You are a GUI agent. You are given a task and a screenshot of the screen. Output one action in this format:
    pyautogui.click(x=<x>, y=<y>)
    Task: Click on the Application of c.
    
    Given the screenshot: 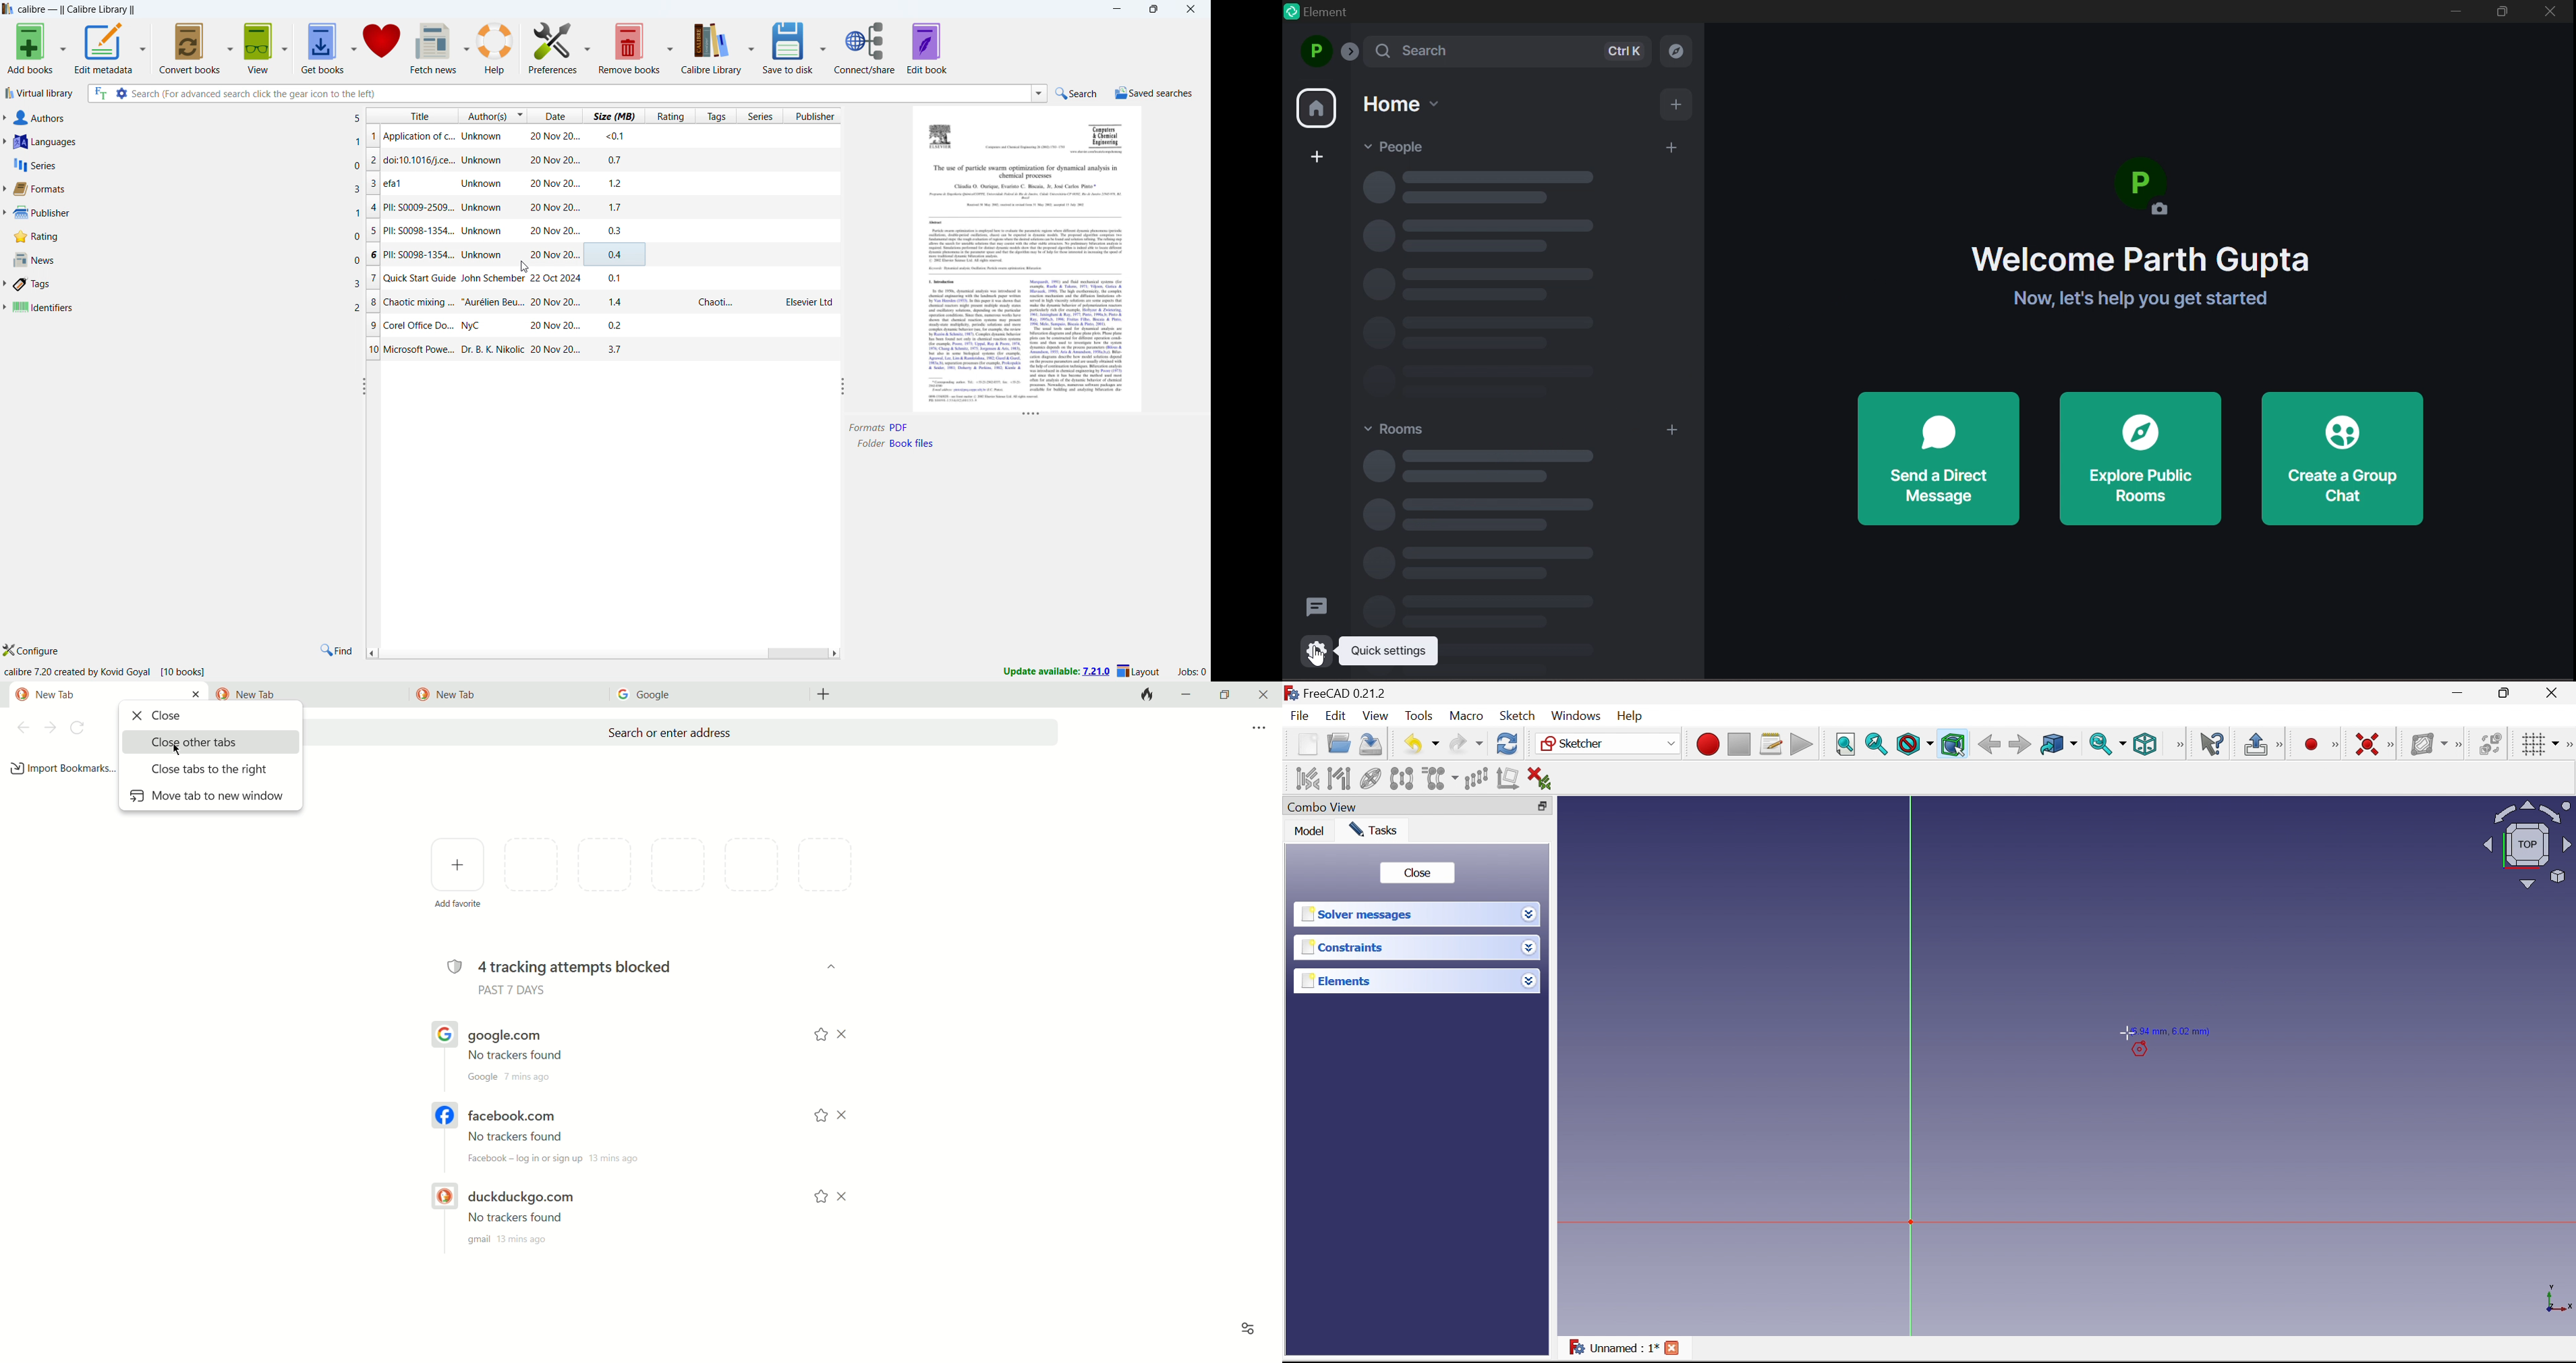 What is the action you would take?
    pyautogui.click(x=581, y=136)
    